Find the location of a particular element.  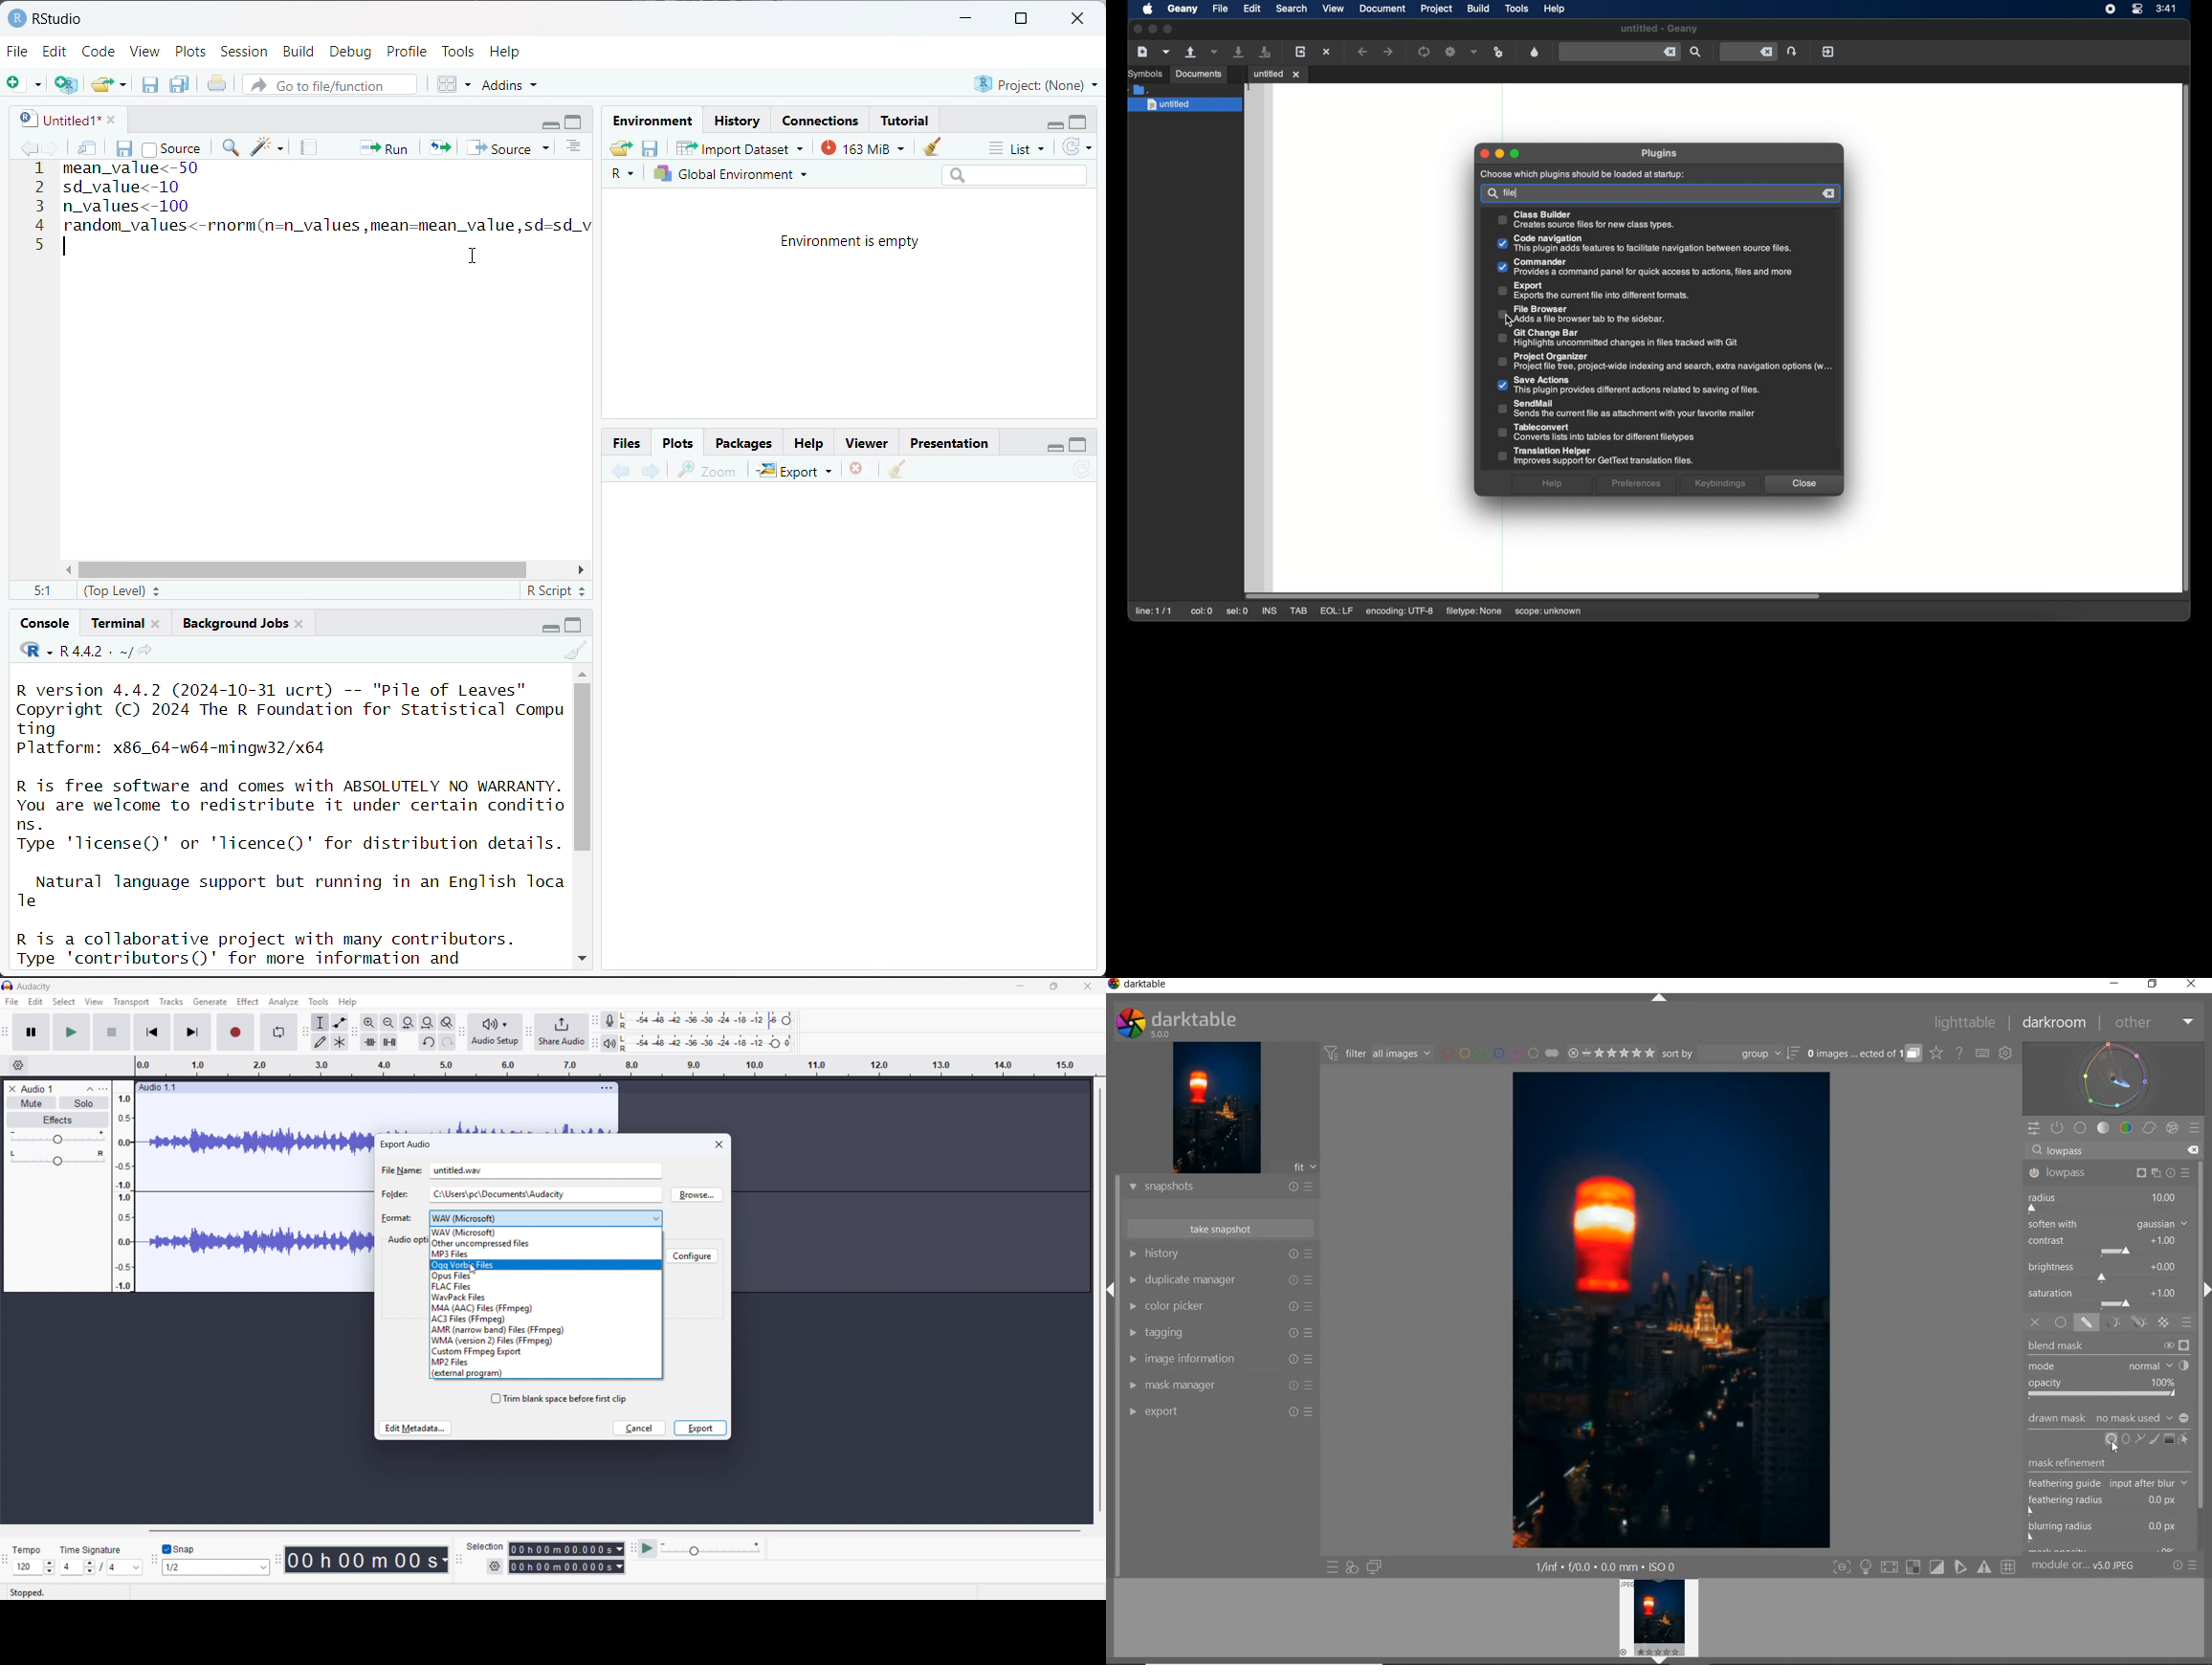

maximise  is located at coordinates (1054, 987).